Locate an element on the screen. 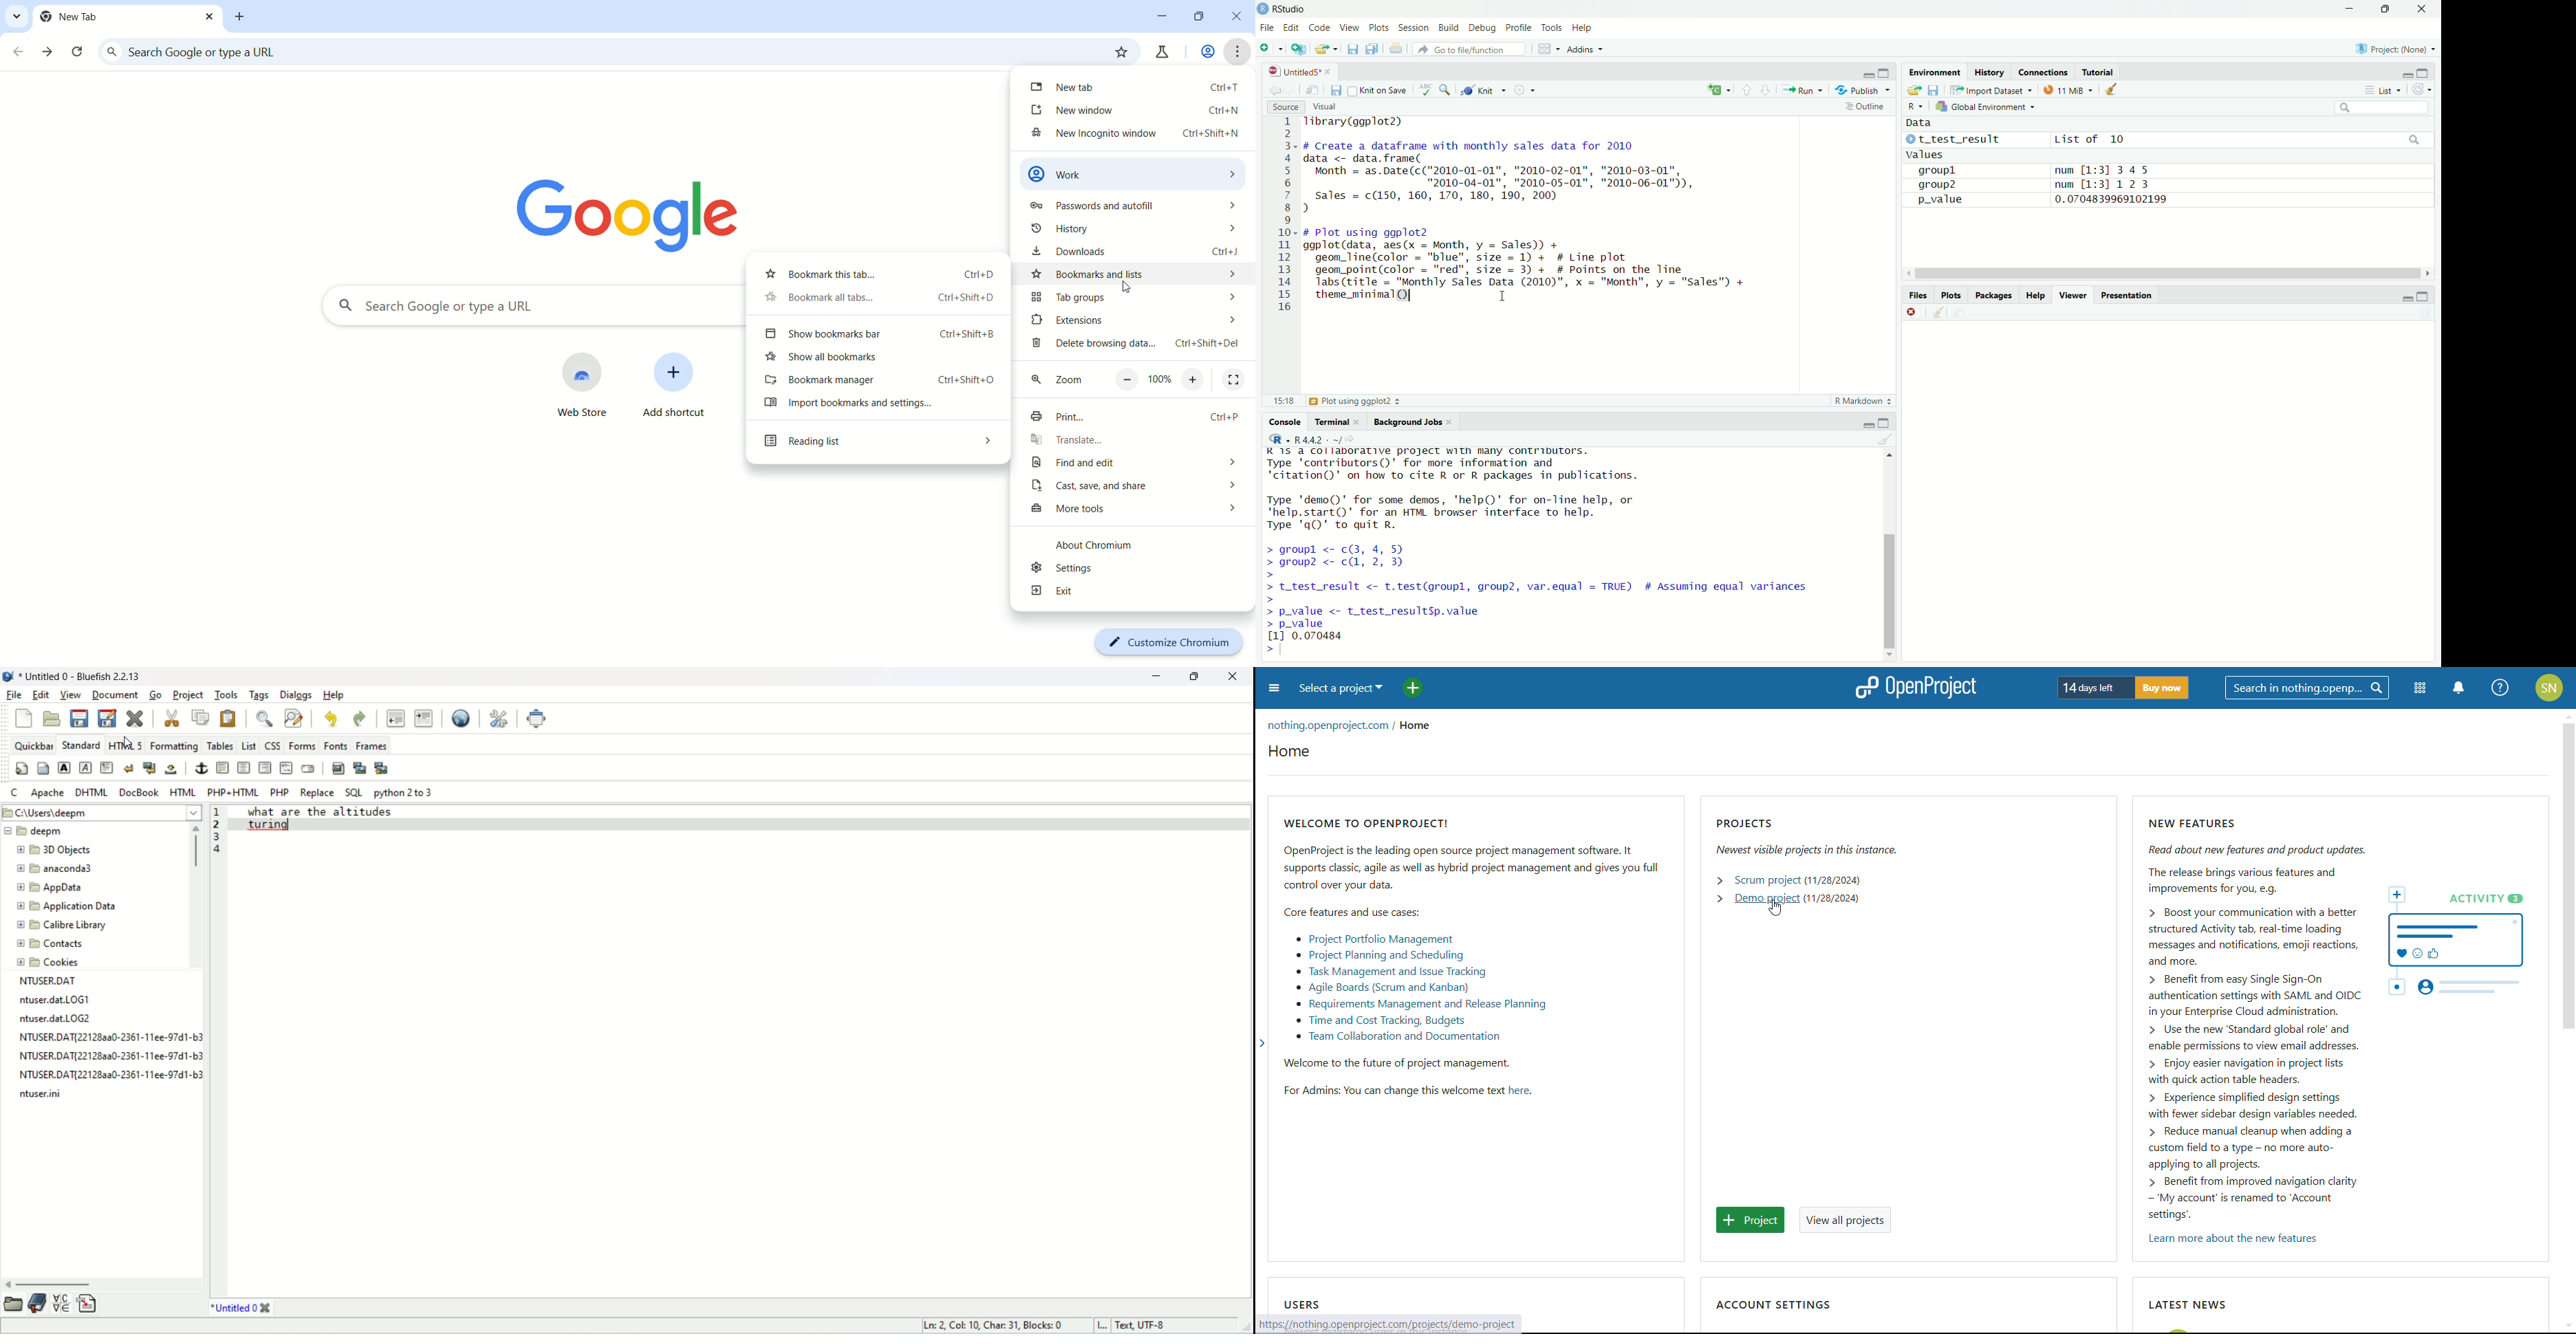 This screenshot has height=1344, width=2576. Tutorial is located at coordinates (2099, 70).